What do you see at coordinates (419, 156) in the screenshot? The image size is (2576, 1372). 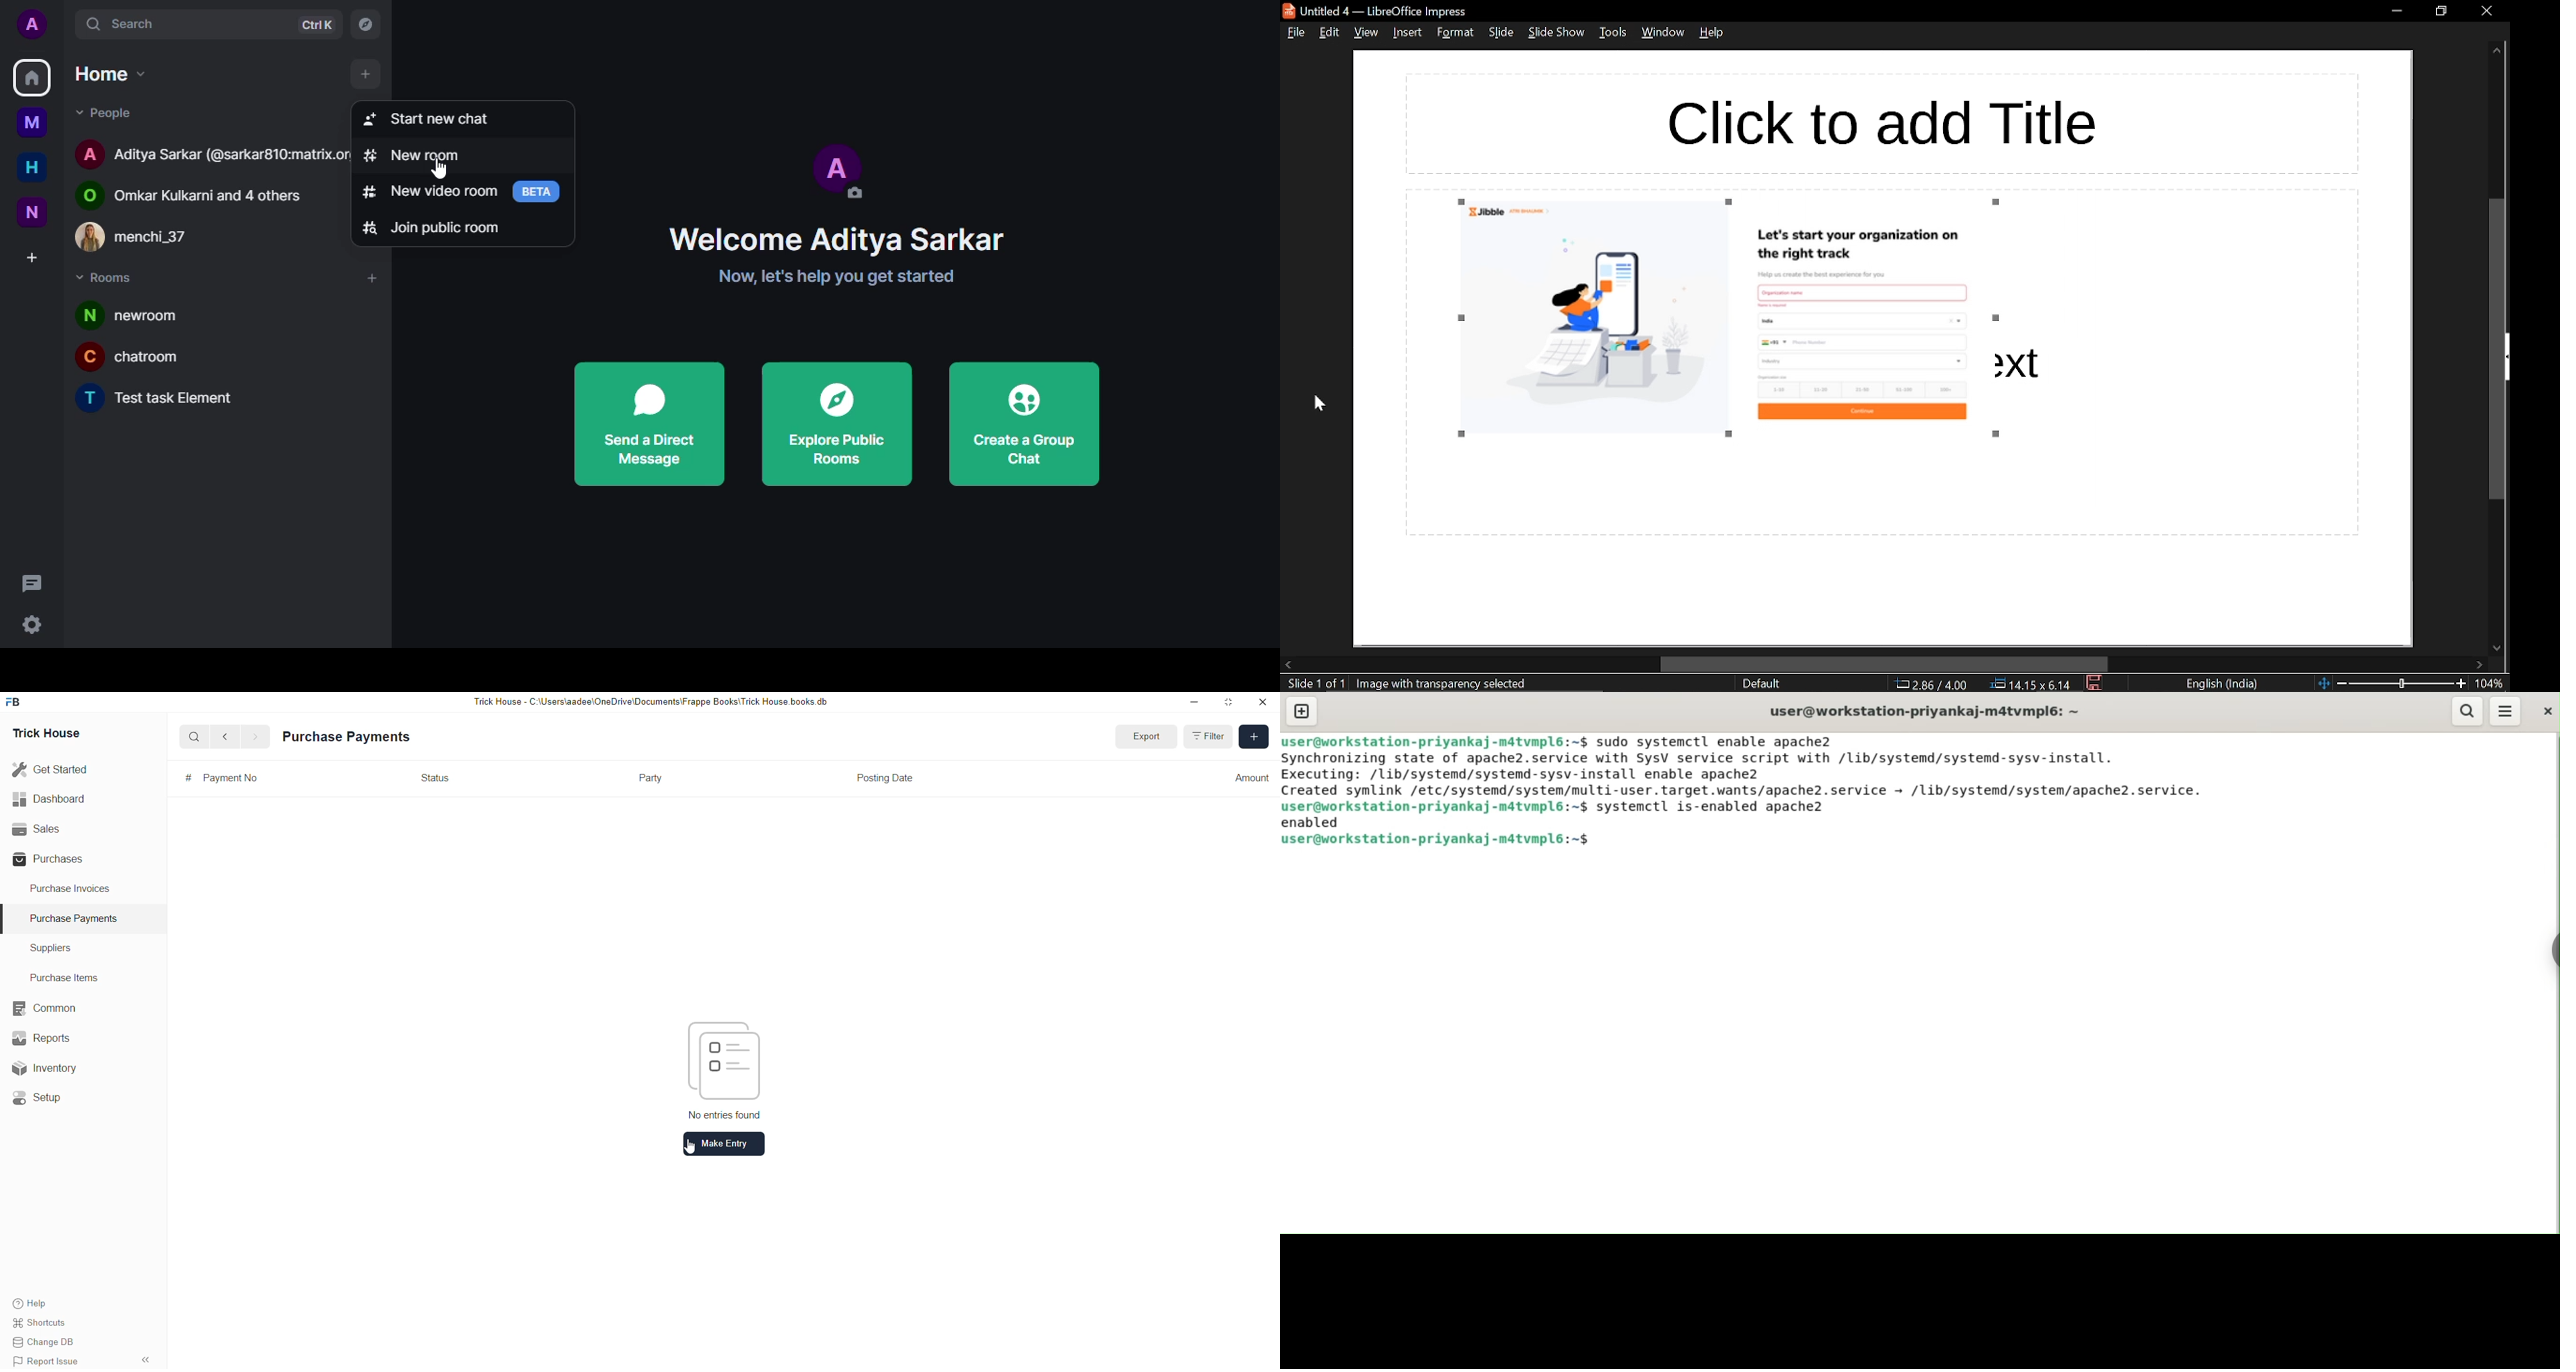 I see `new room` at bounding box center [419, 156].